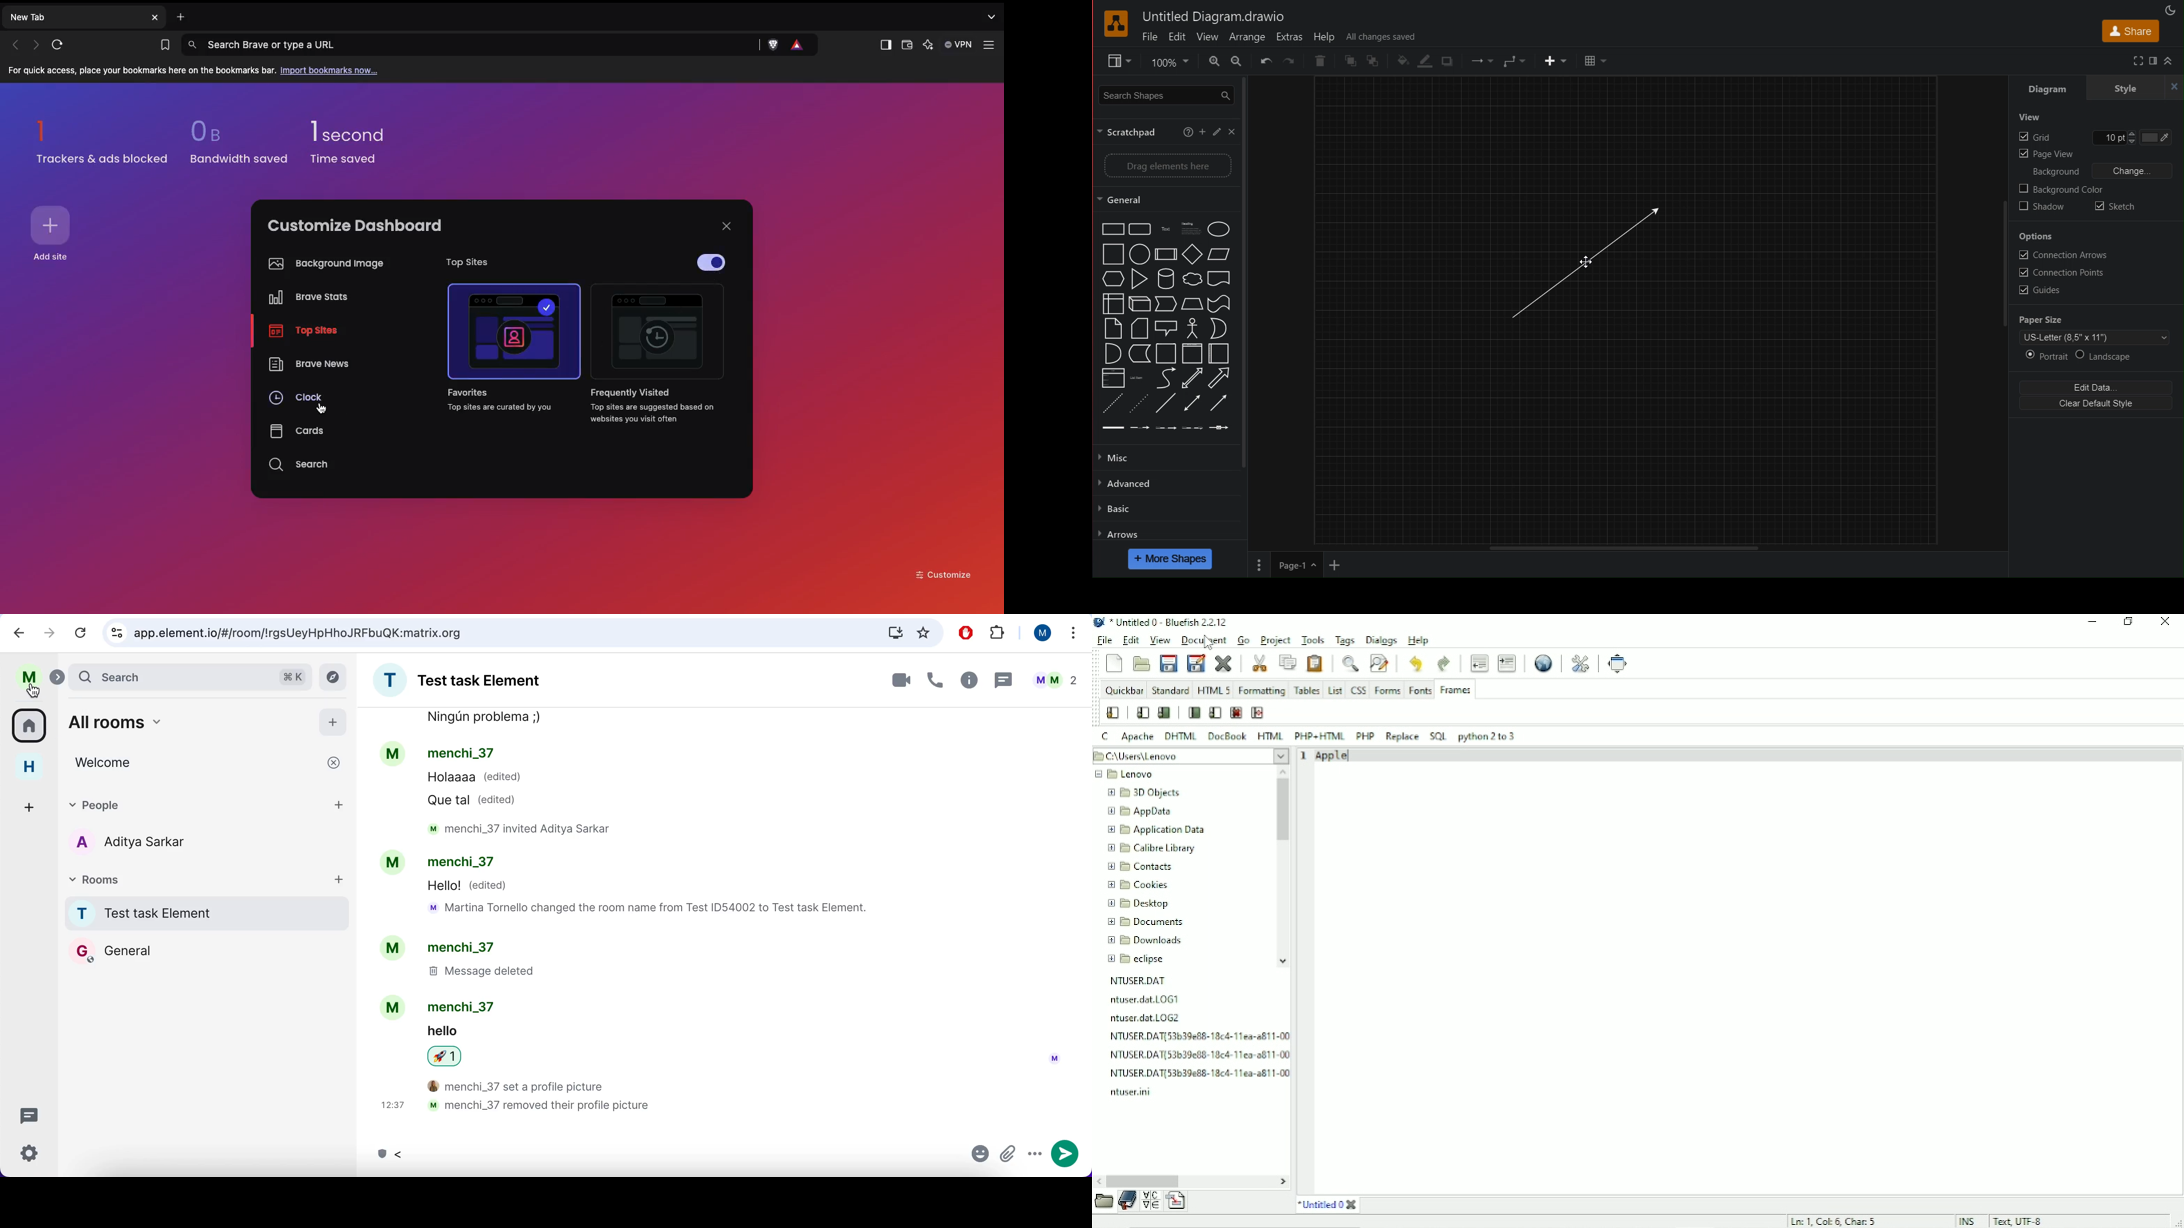 The image size is (2184, 1232). What do you see at coordinates (1065, 1156) in the screenshot?
I see `send` at bounding box center [1065, 1156].